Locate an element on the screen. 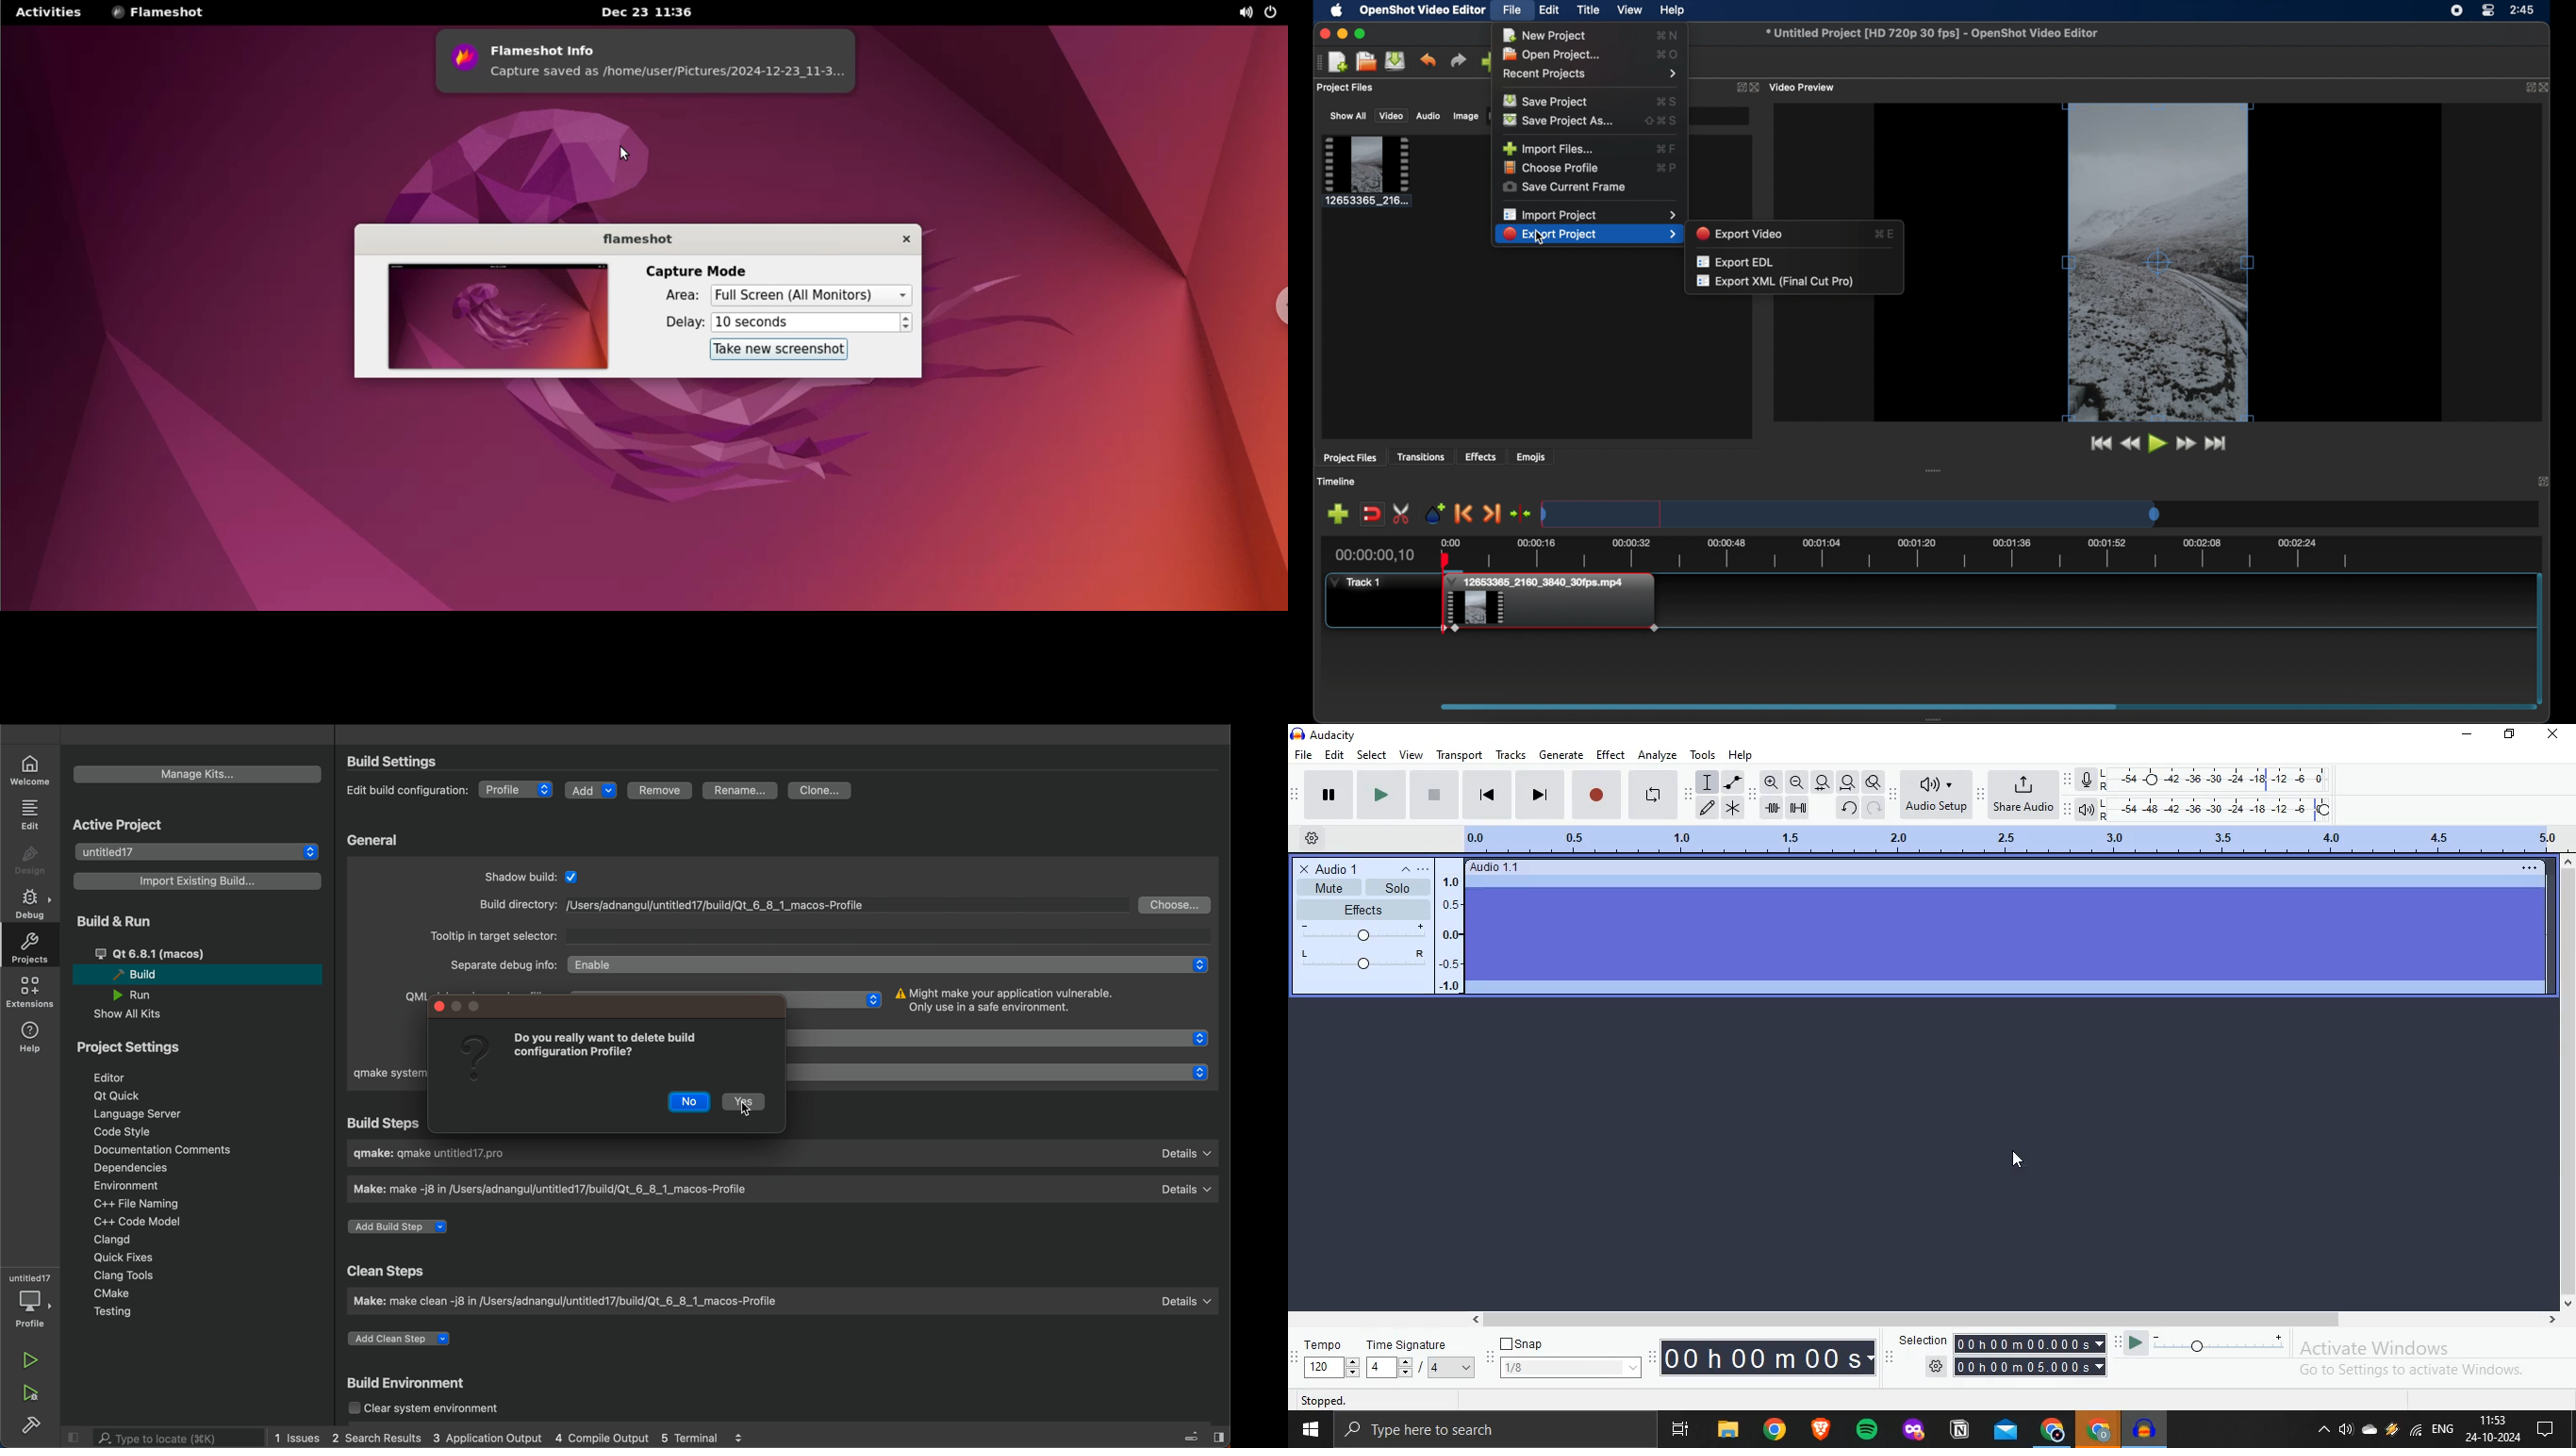  sepertae debug is located at coordinates (504, 967).